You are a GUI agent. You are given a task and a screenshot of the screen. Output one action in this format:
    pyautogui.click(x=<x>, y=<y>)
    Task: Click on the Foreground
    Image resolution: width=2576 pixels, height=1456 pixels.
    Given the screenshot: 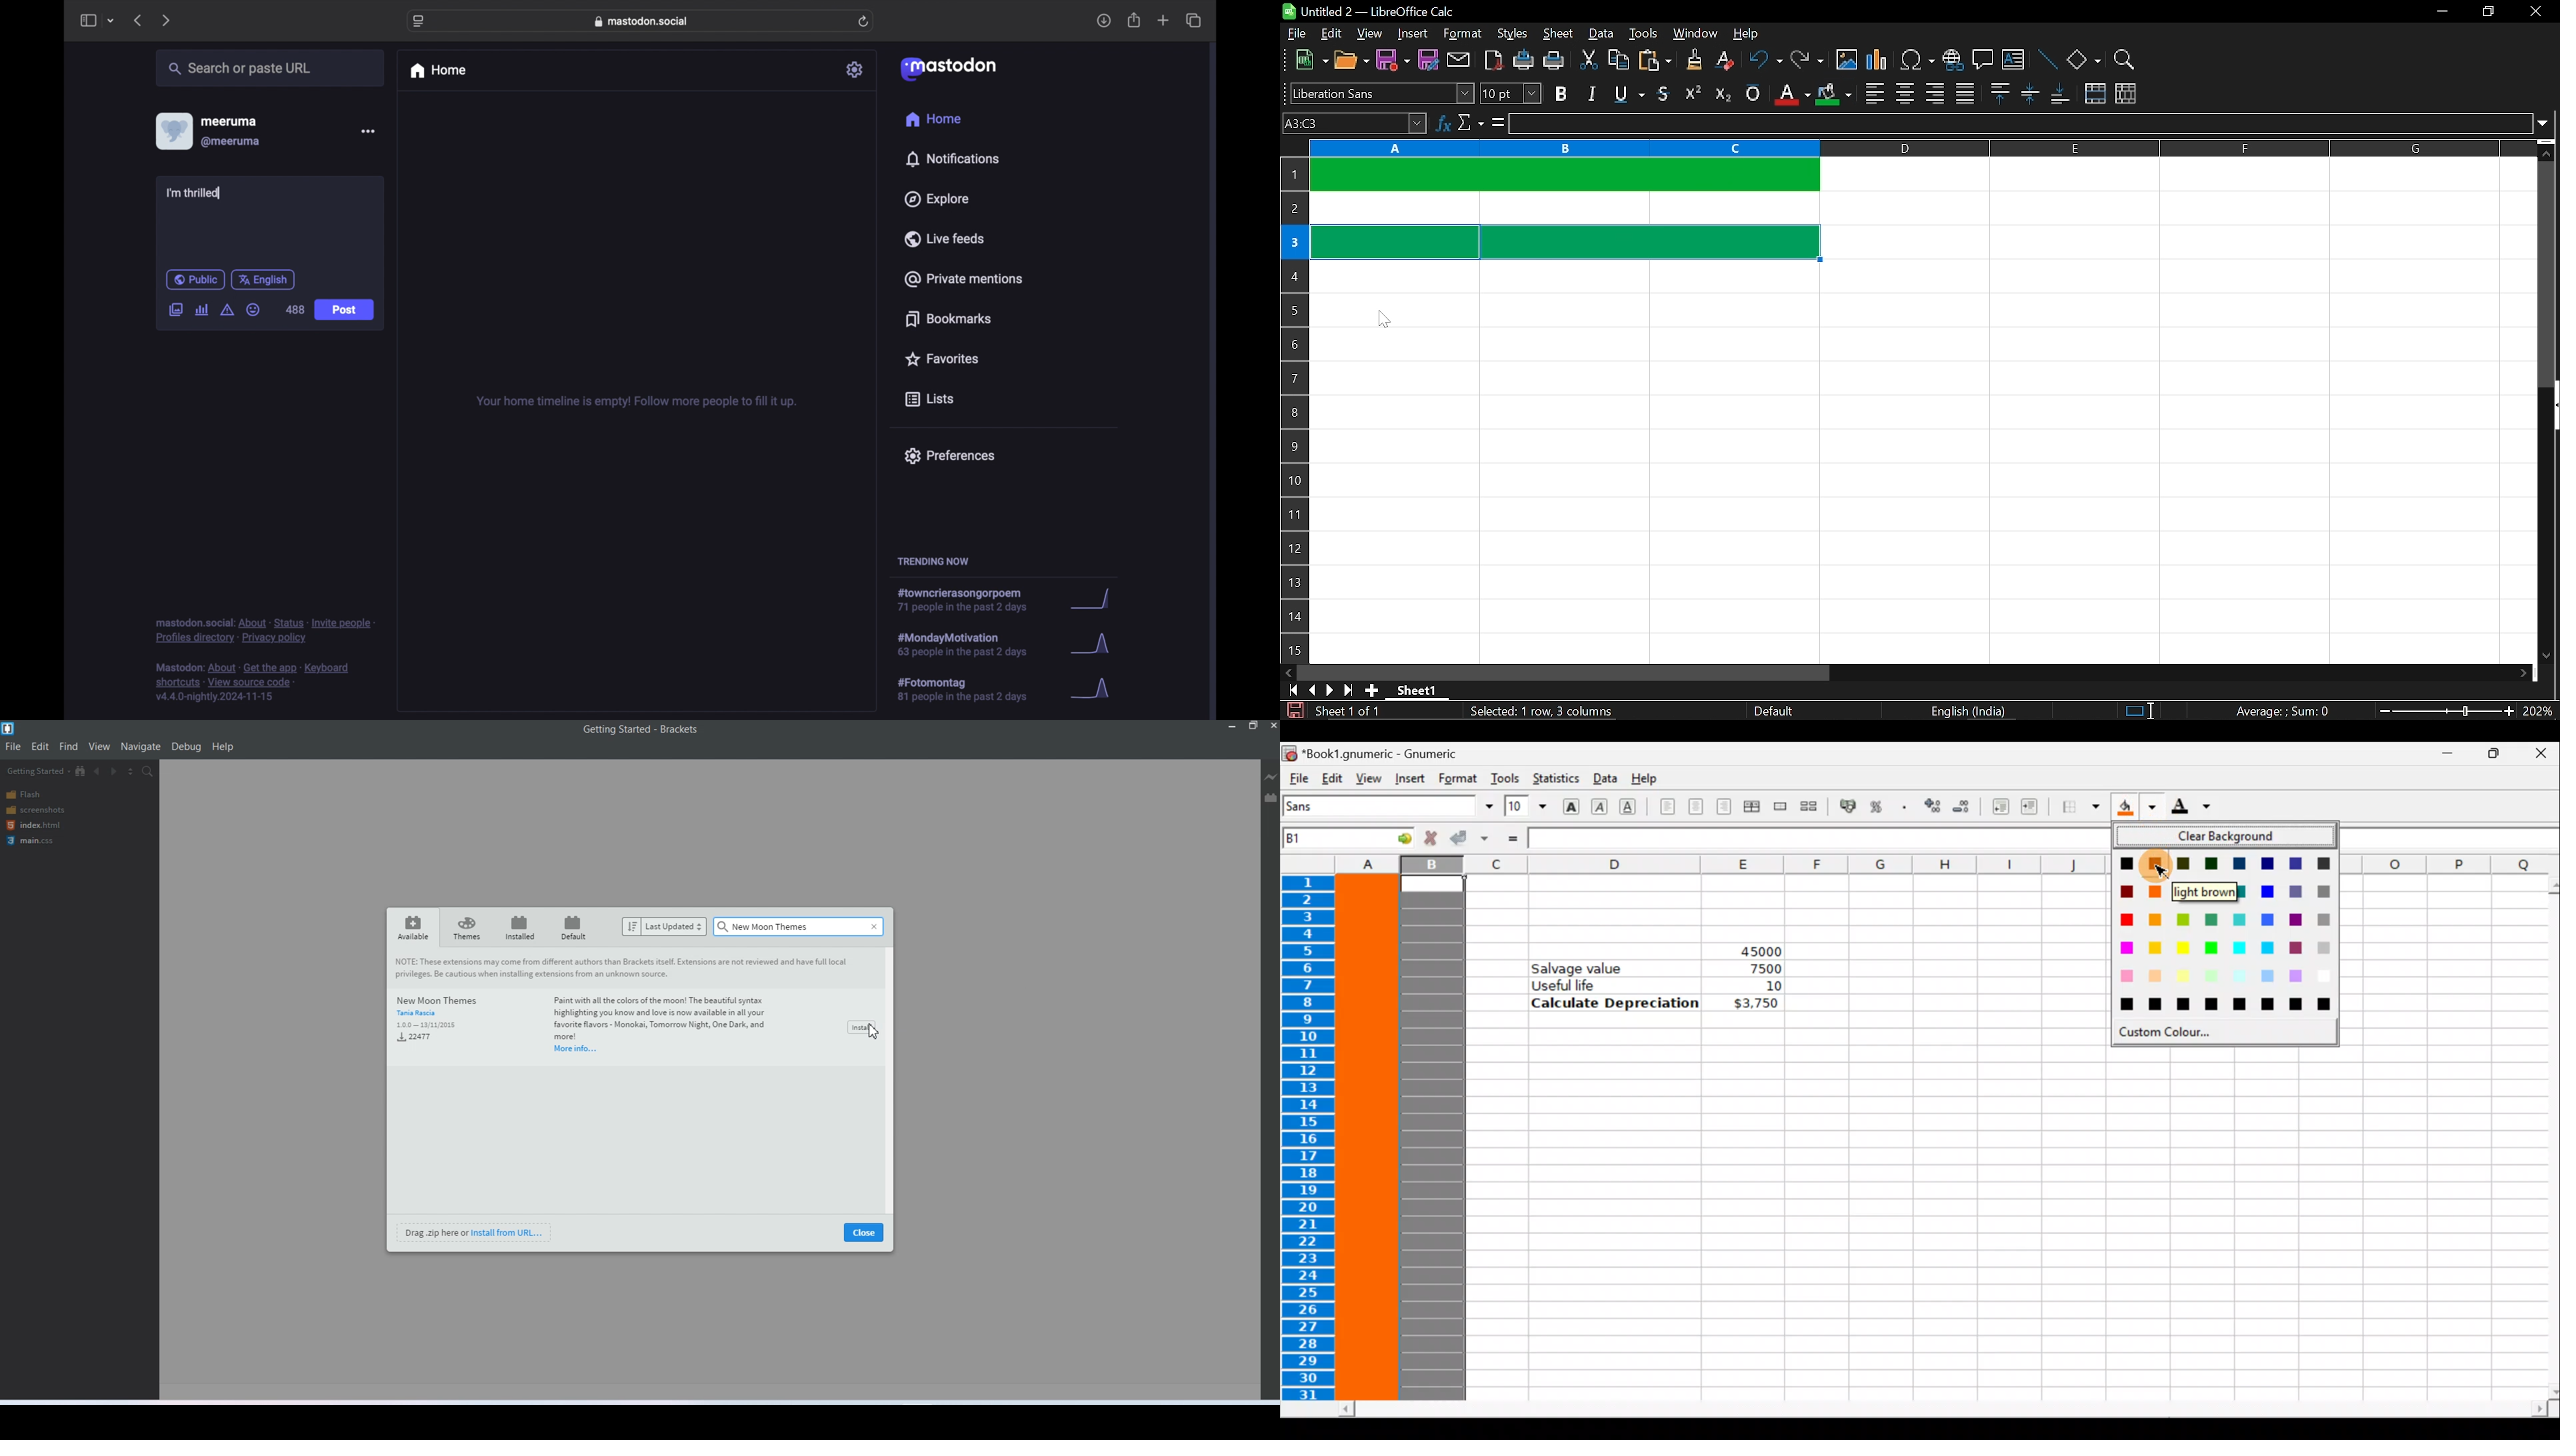 What is the action you would take?
    pyautogui.click(x=2195, y=807)
    